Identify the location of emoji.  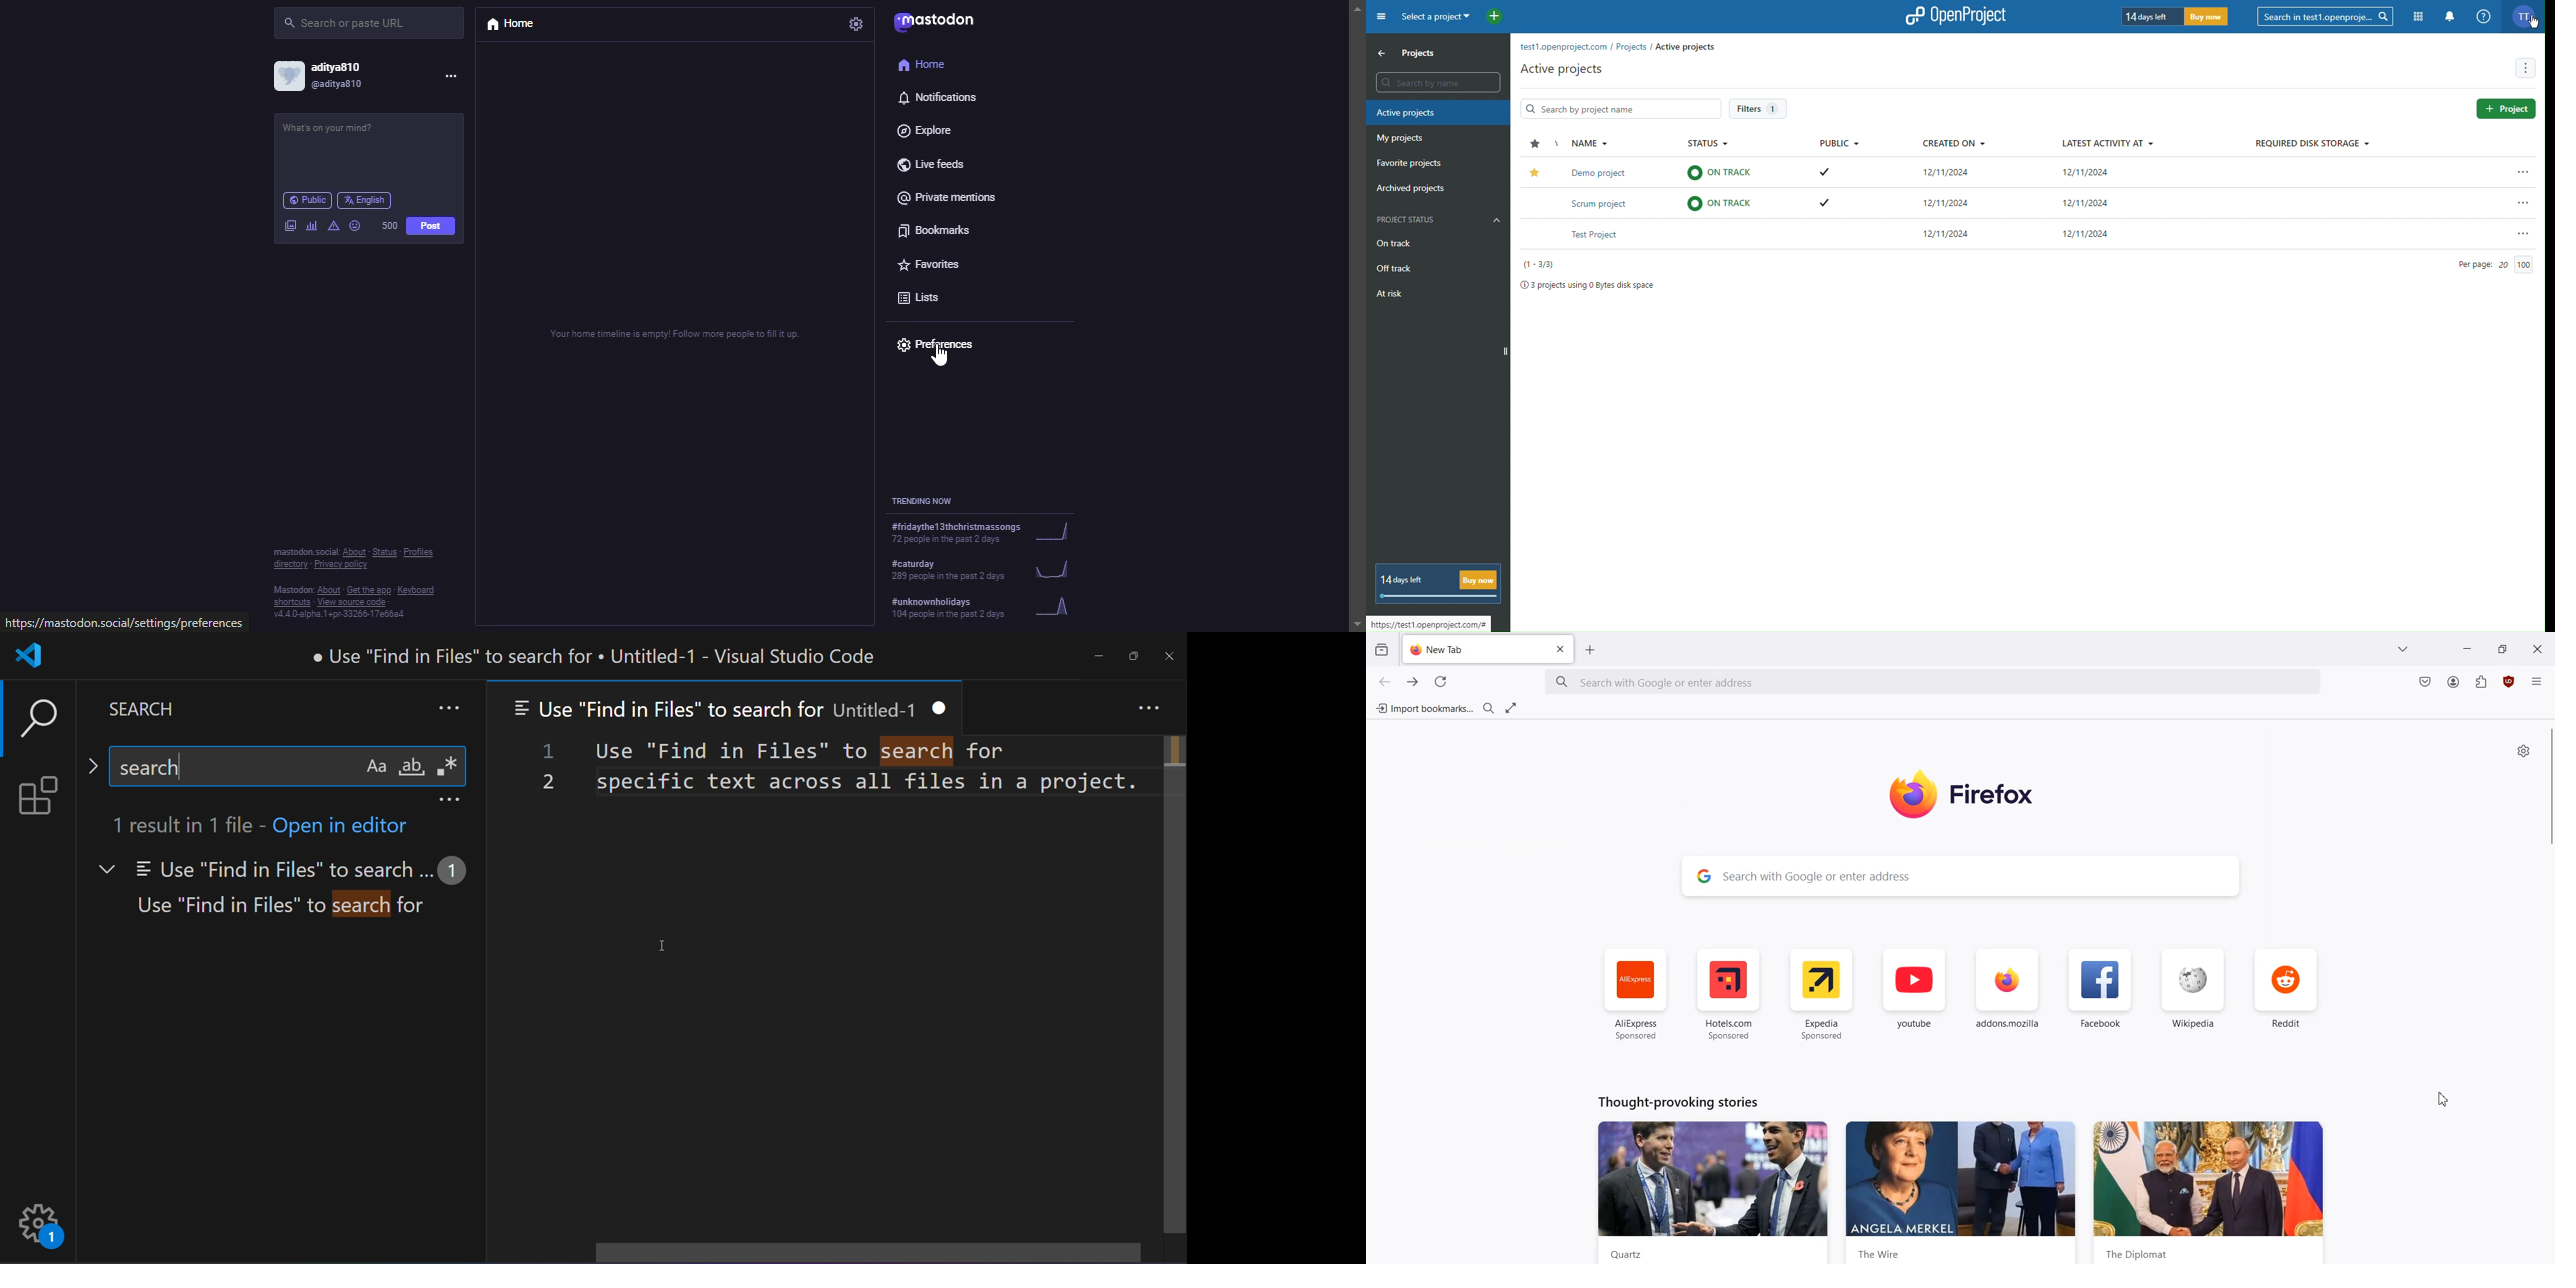
(354, 224).